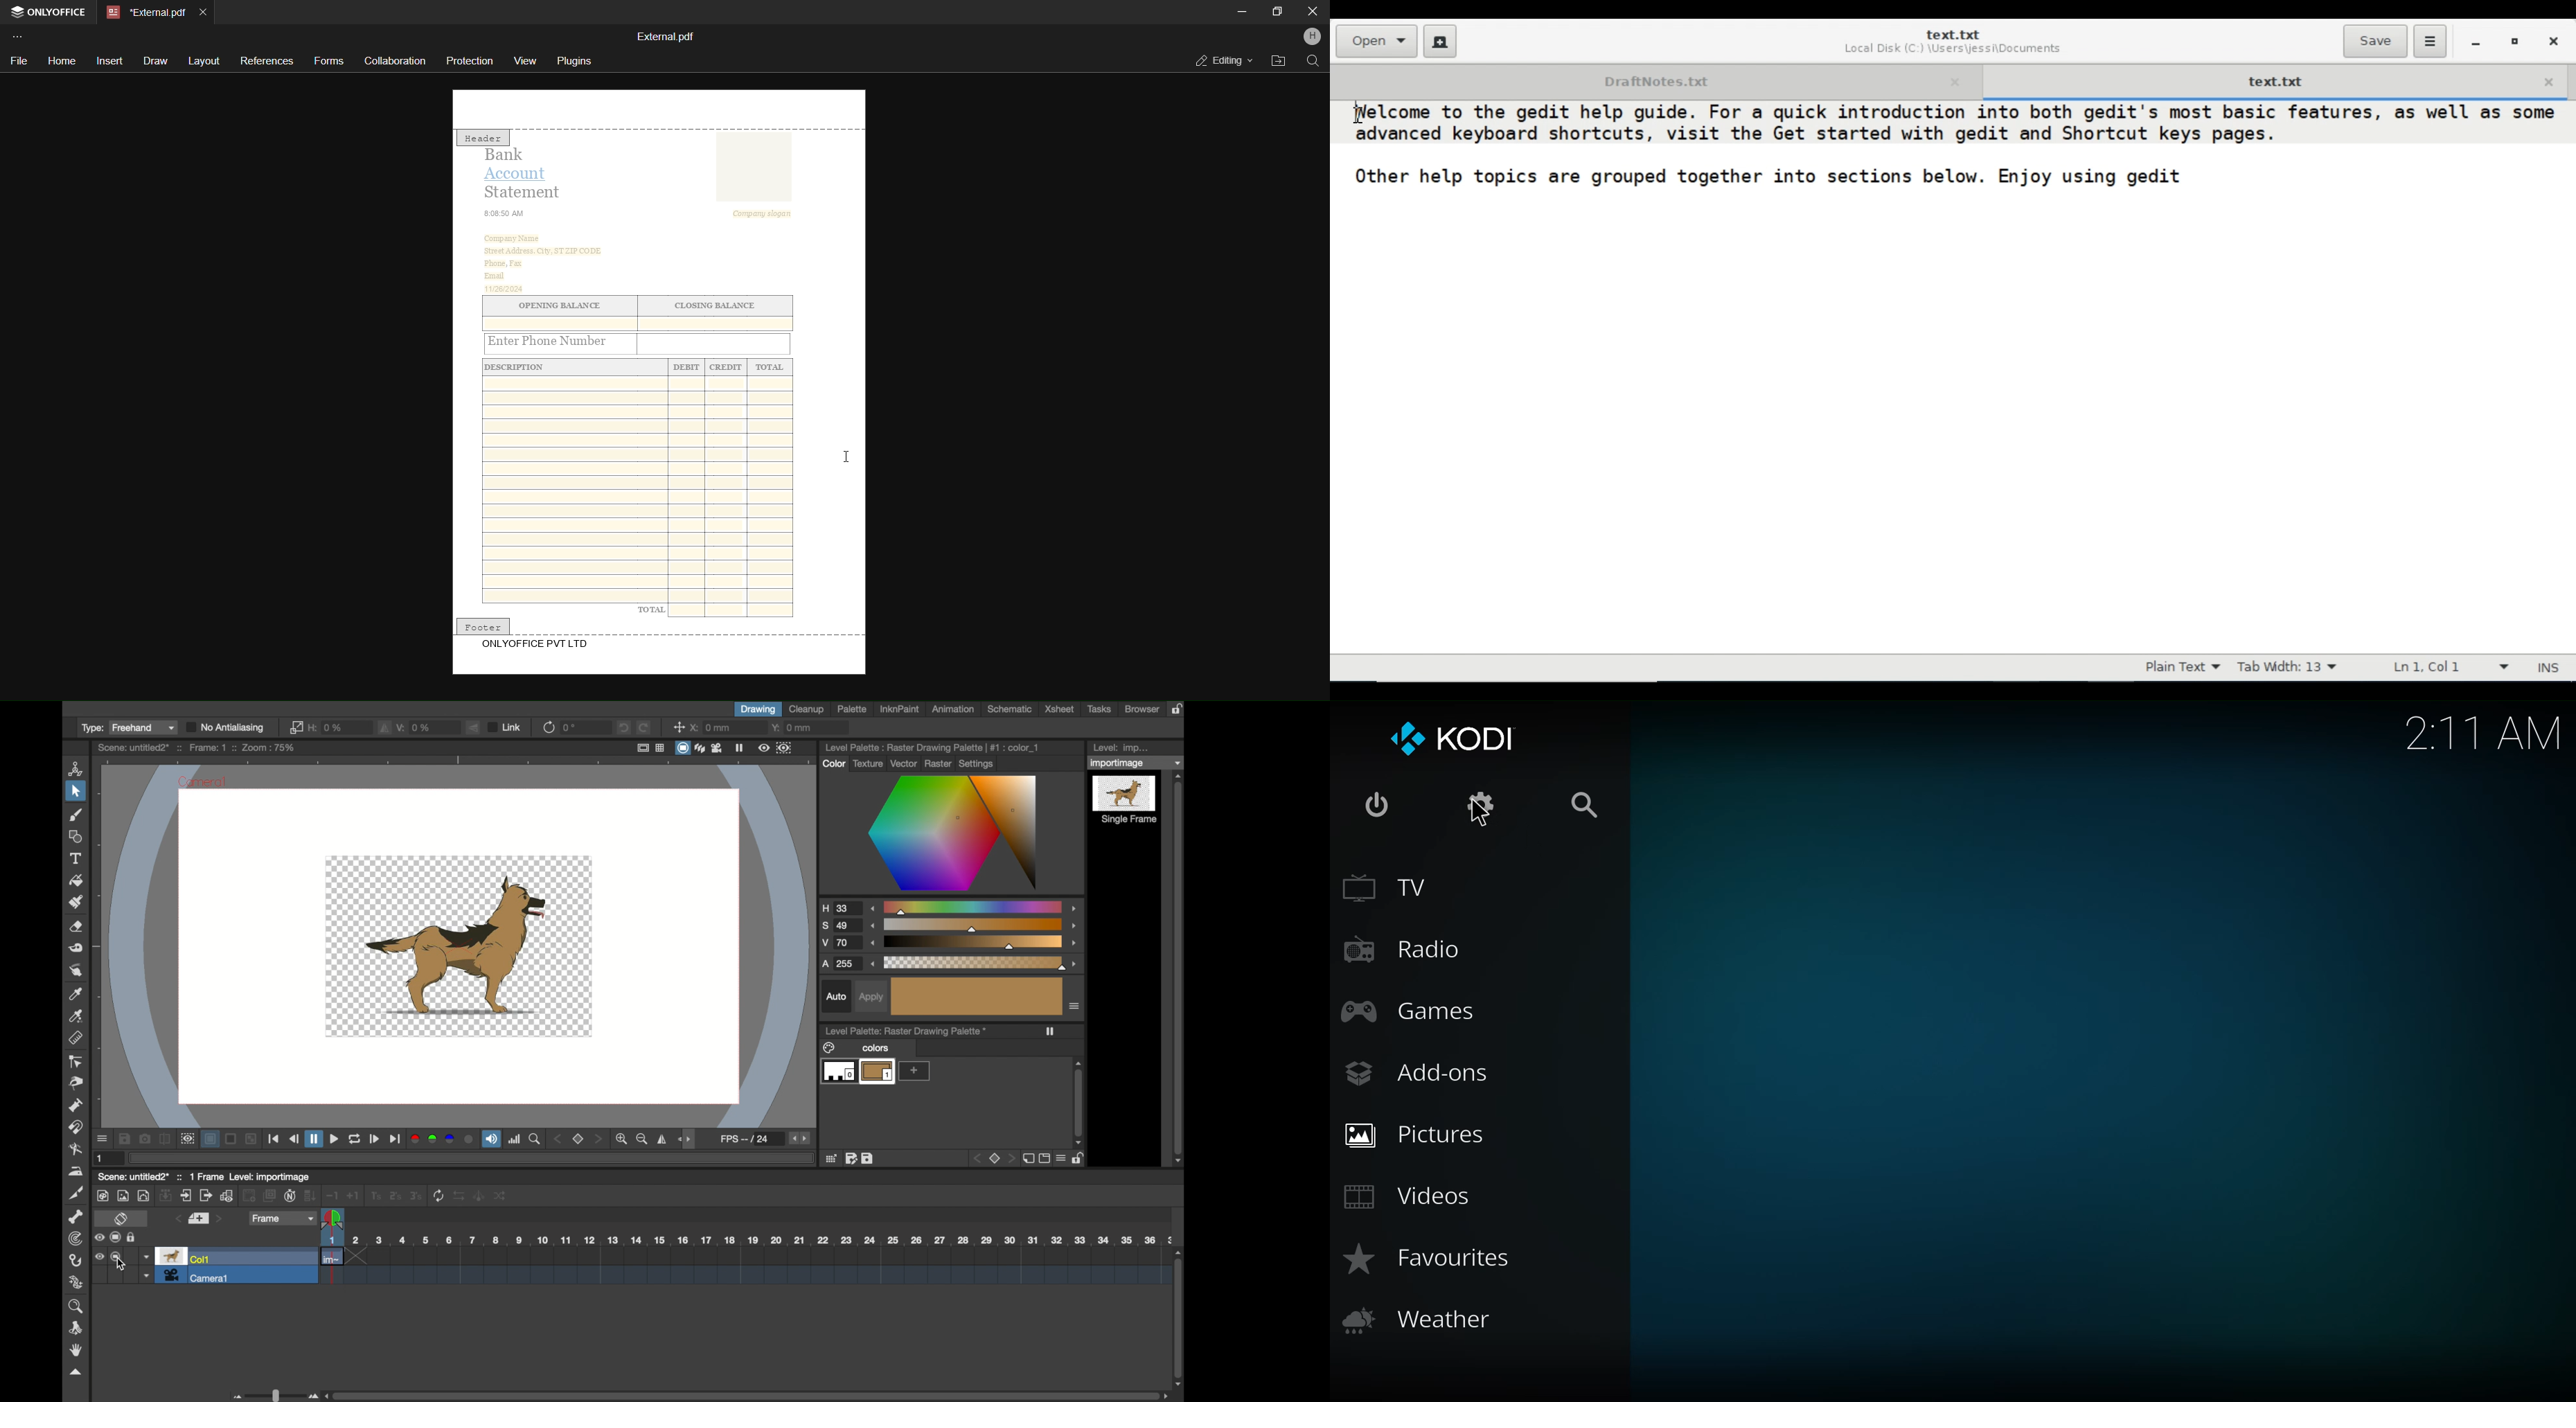  Describe the element at coordinates (415, 1195) in the screenshot. I see `3` at that location.